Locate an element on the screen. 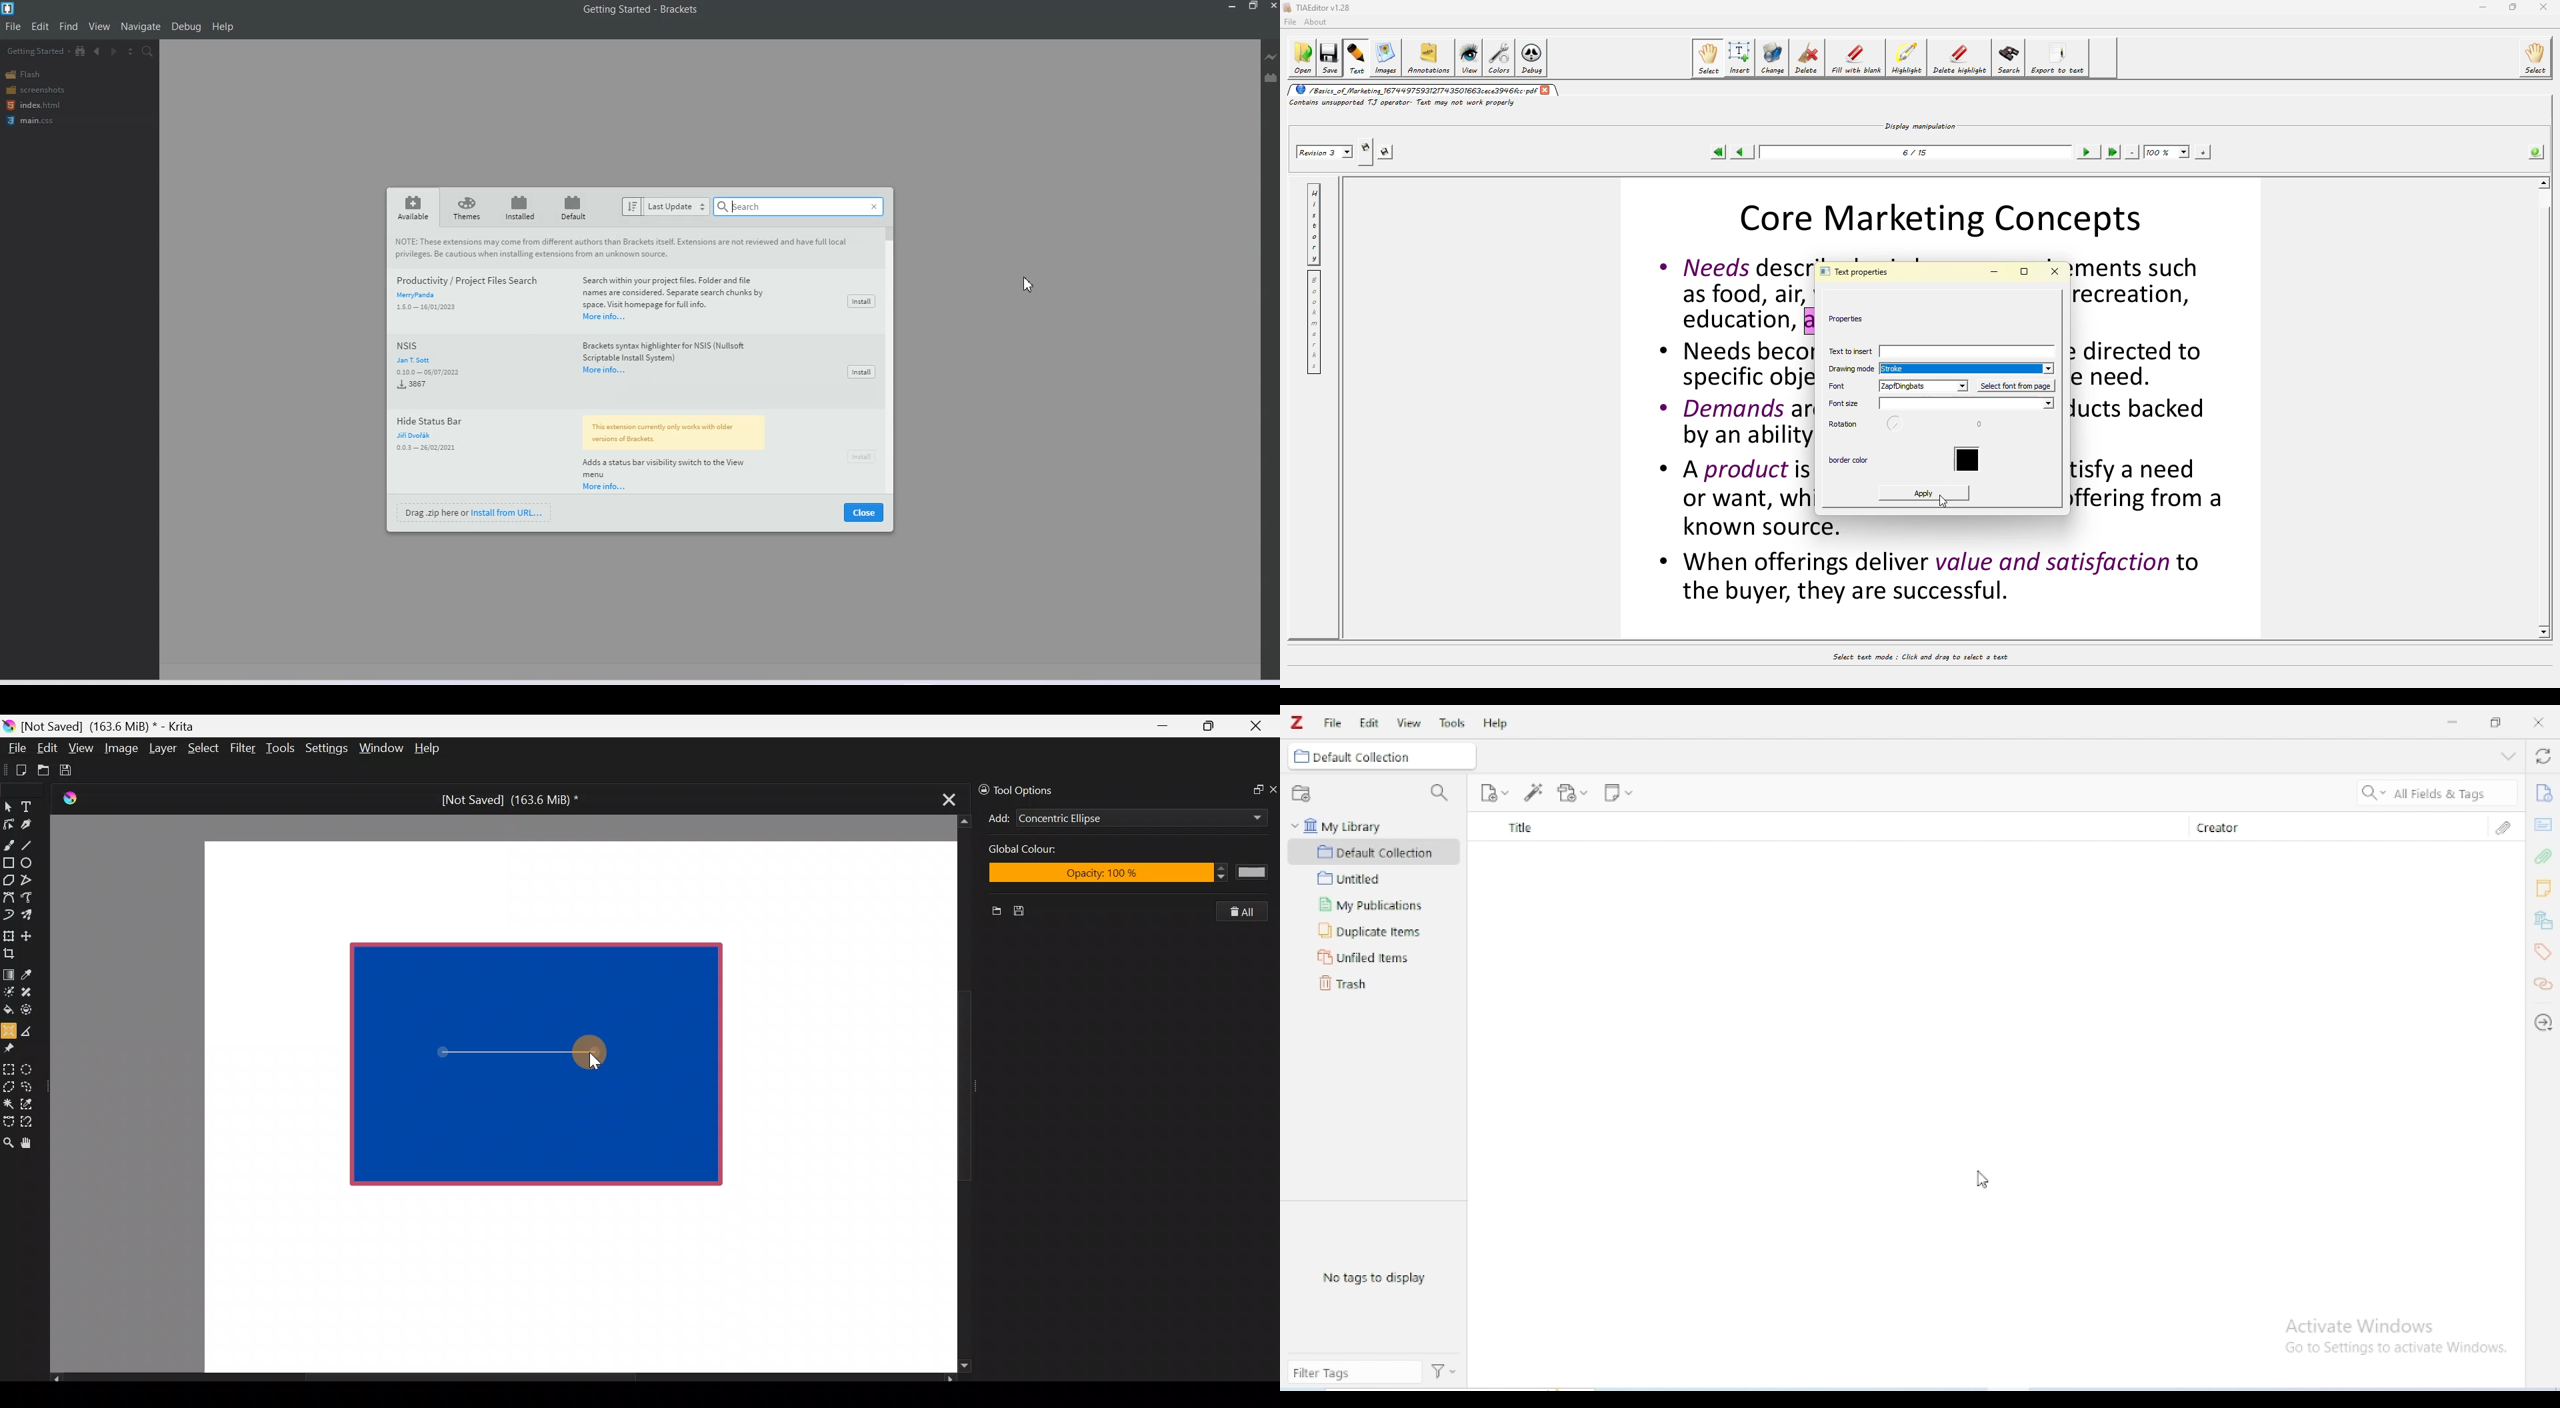 This screenshot has width=2576, height=1428. libraries and collections is located at coordinates (2544, 921).